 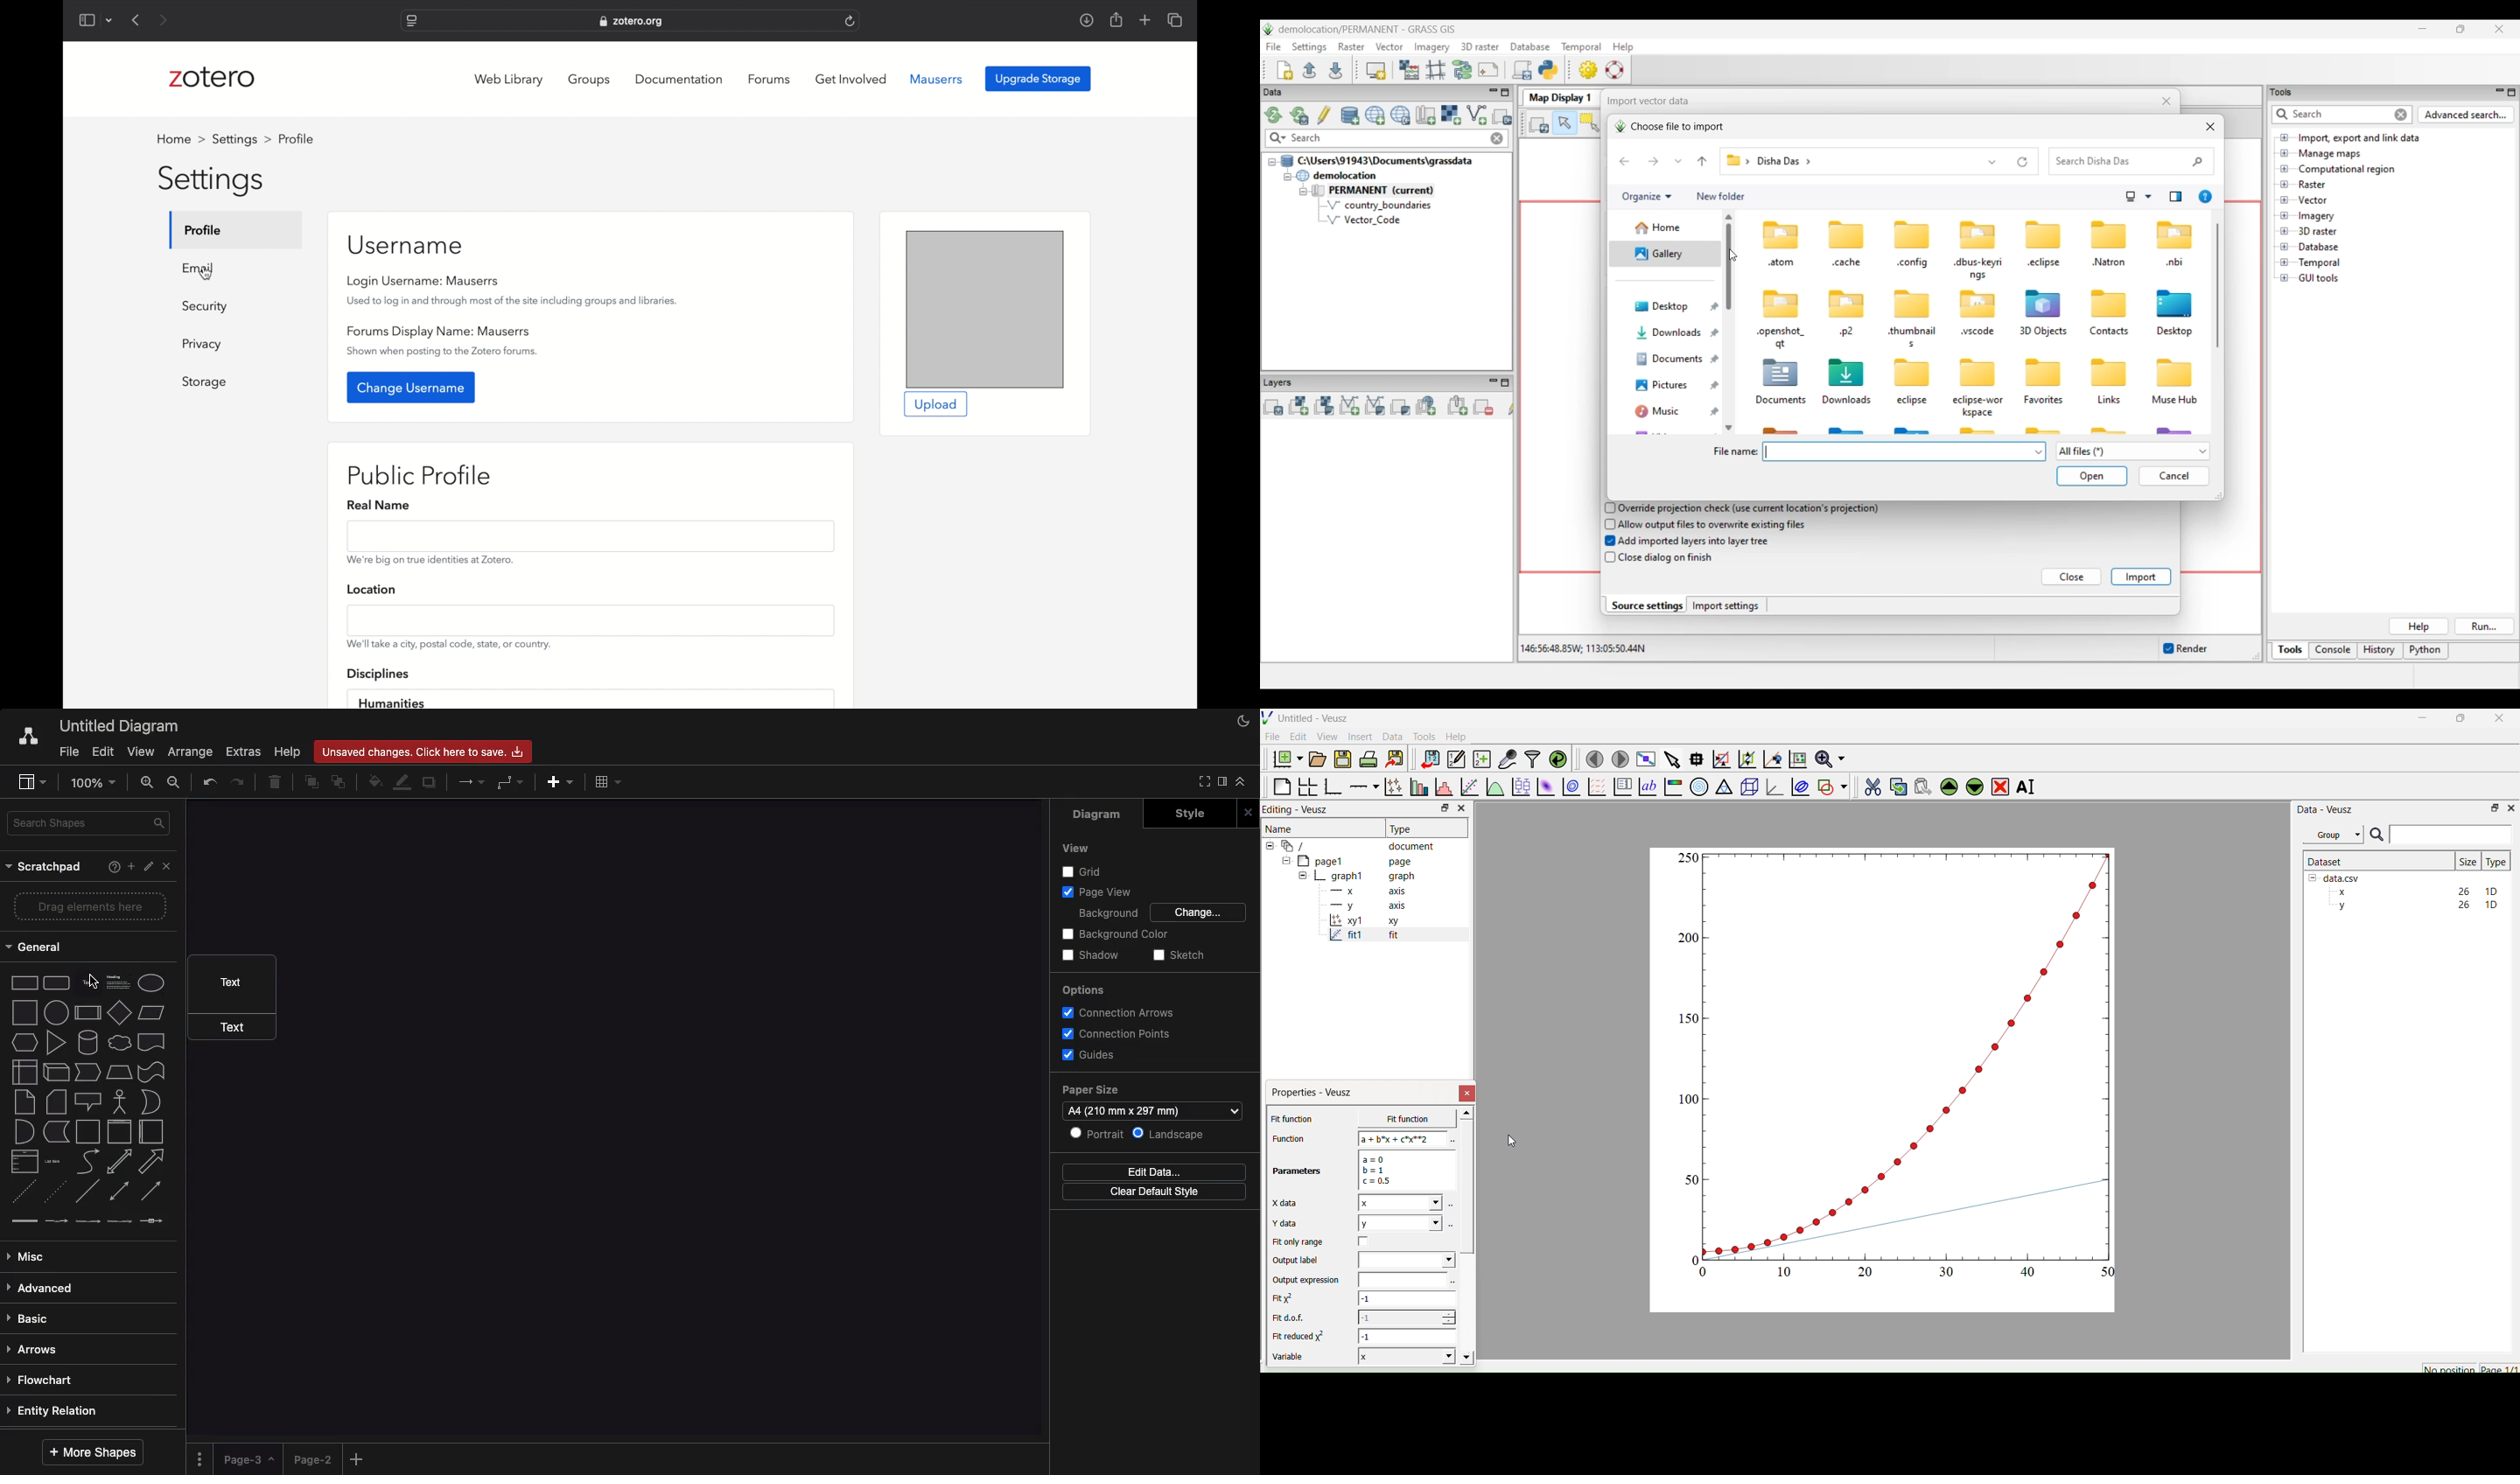 What do you see at coordinates (139, 749) in the screenshot?
I see `View` at bounding box center [139, 749].